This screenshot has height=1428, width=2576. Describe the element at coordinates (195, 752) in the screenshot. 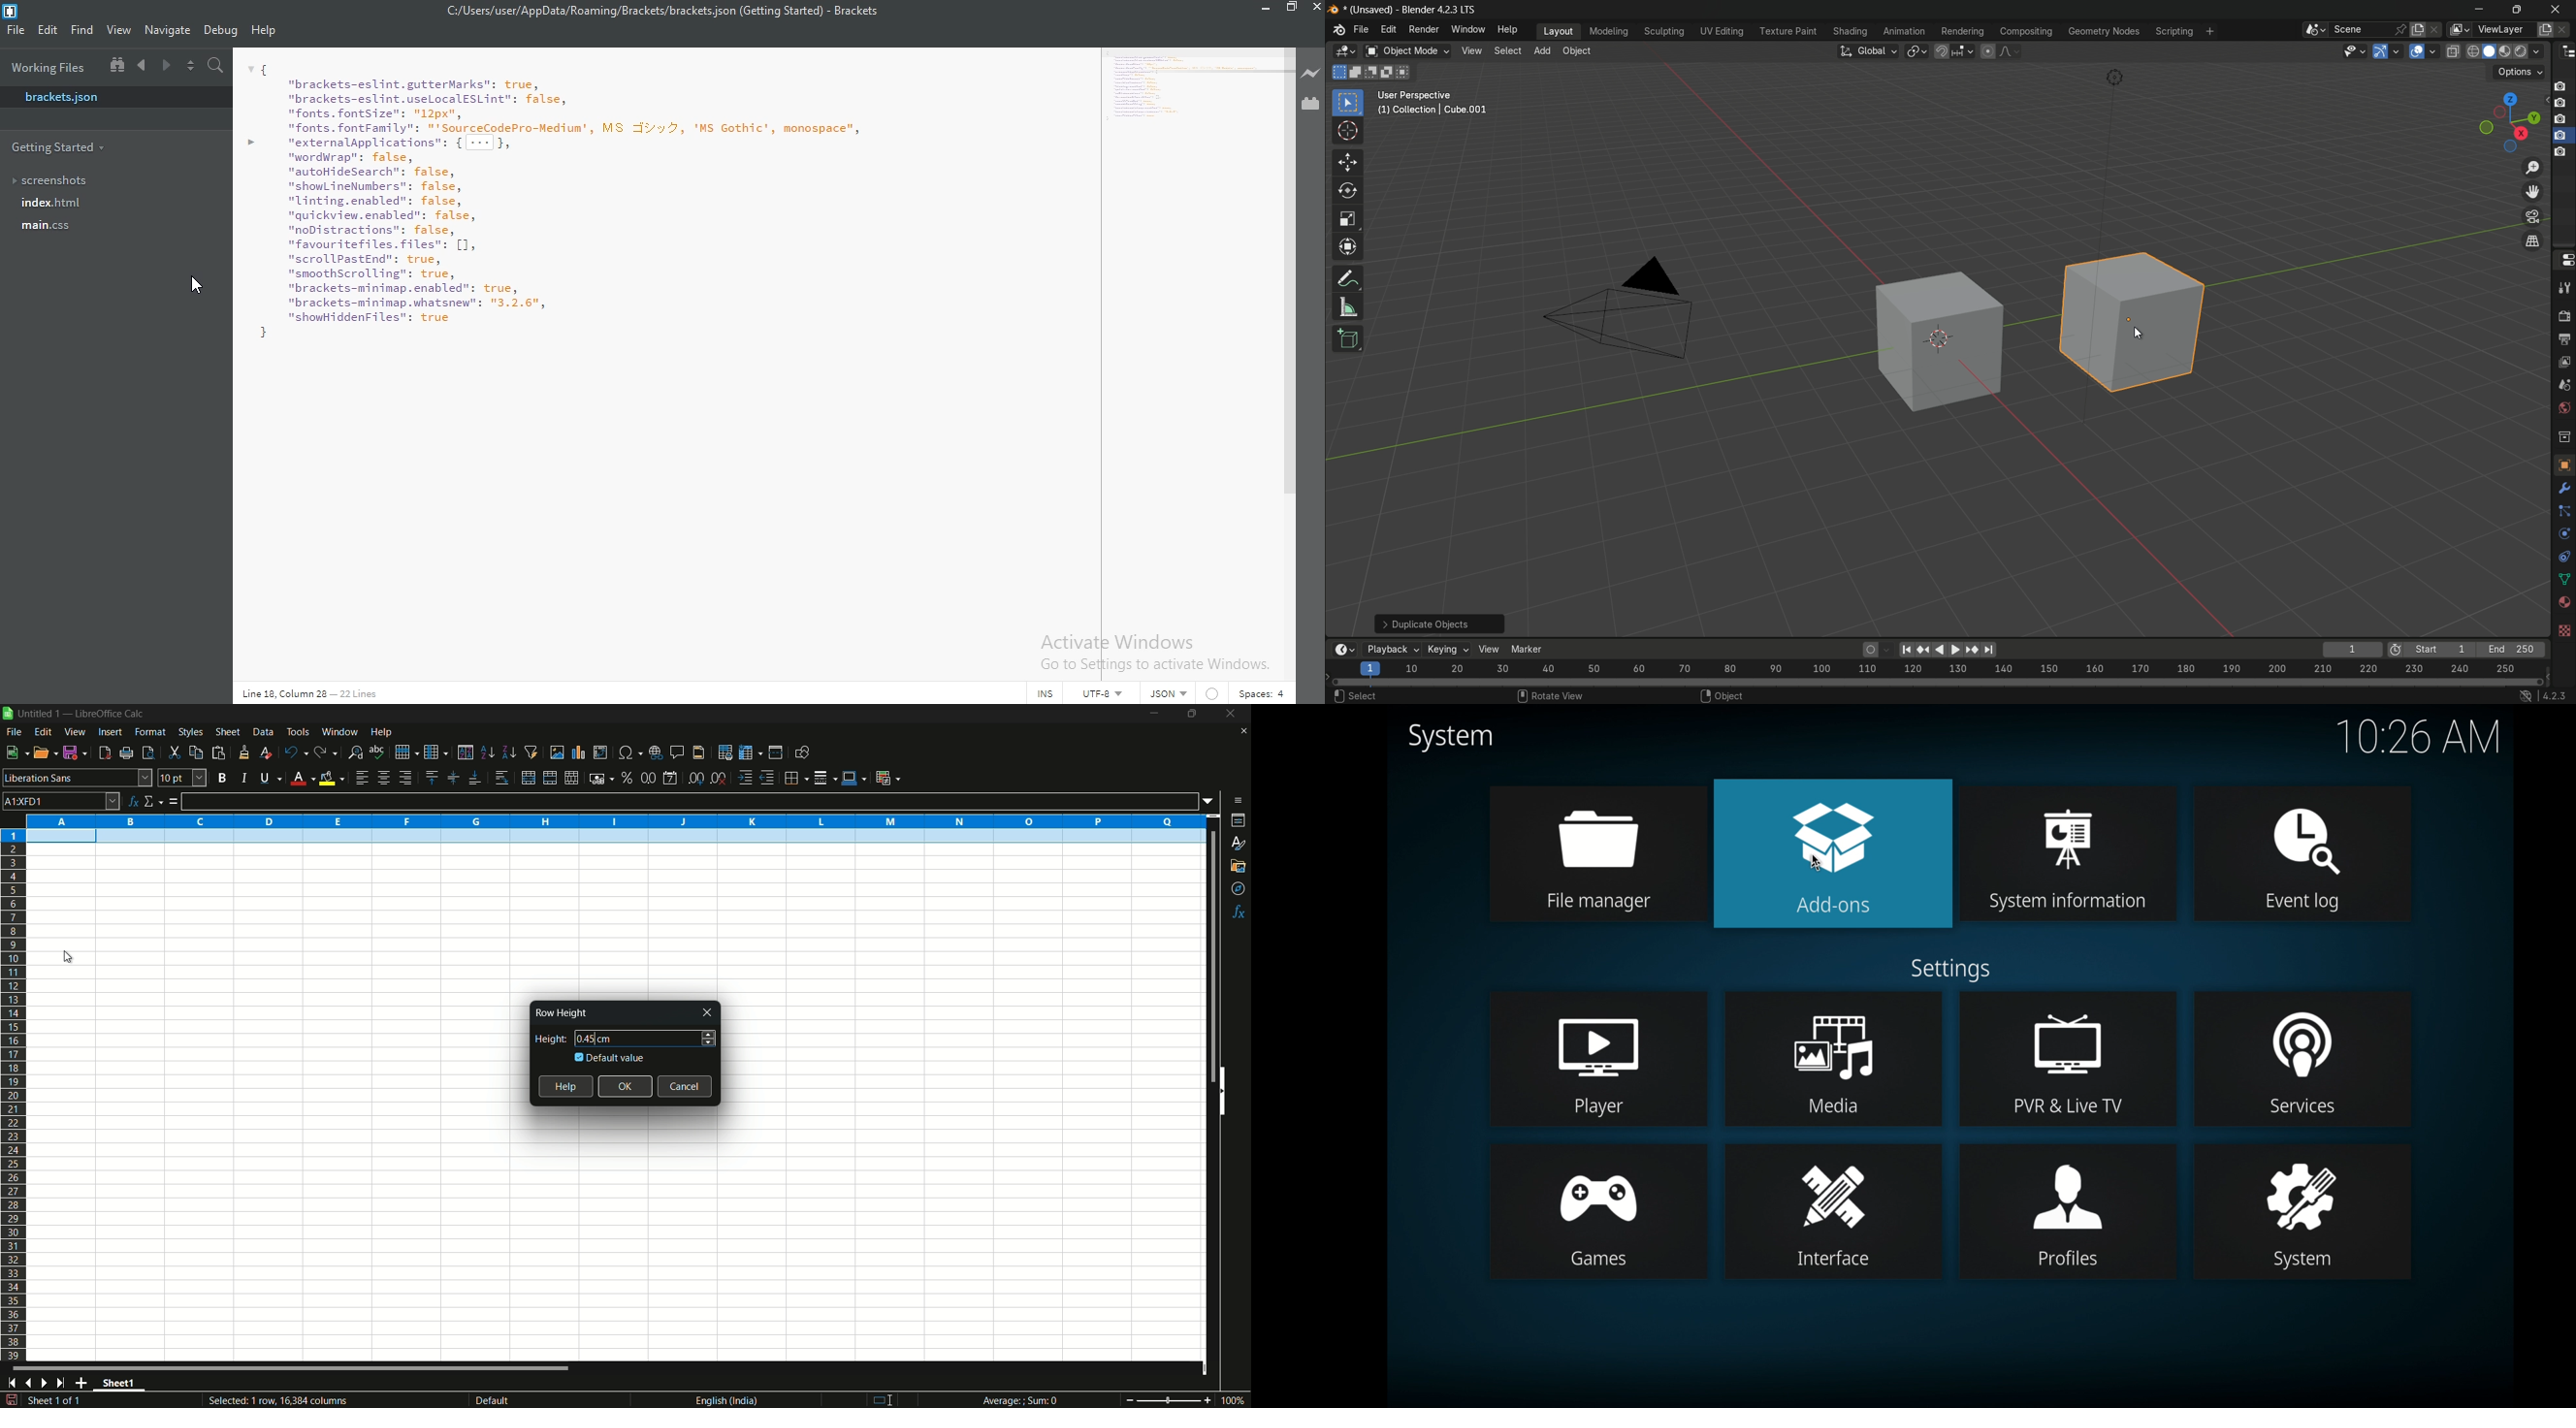

I see `copy` at that location.